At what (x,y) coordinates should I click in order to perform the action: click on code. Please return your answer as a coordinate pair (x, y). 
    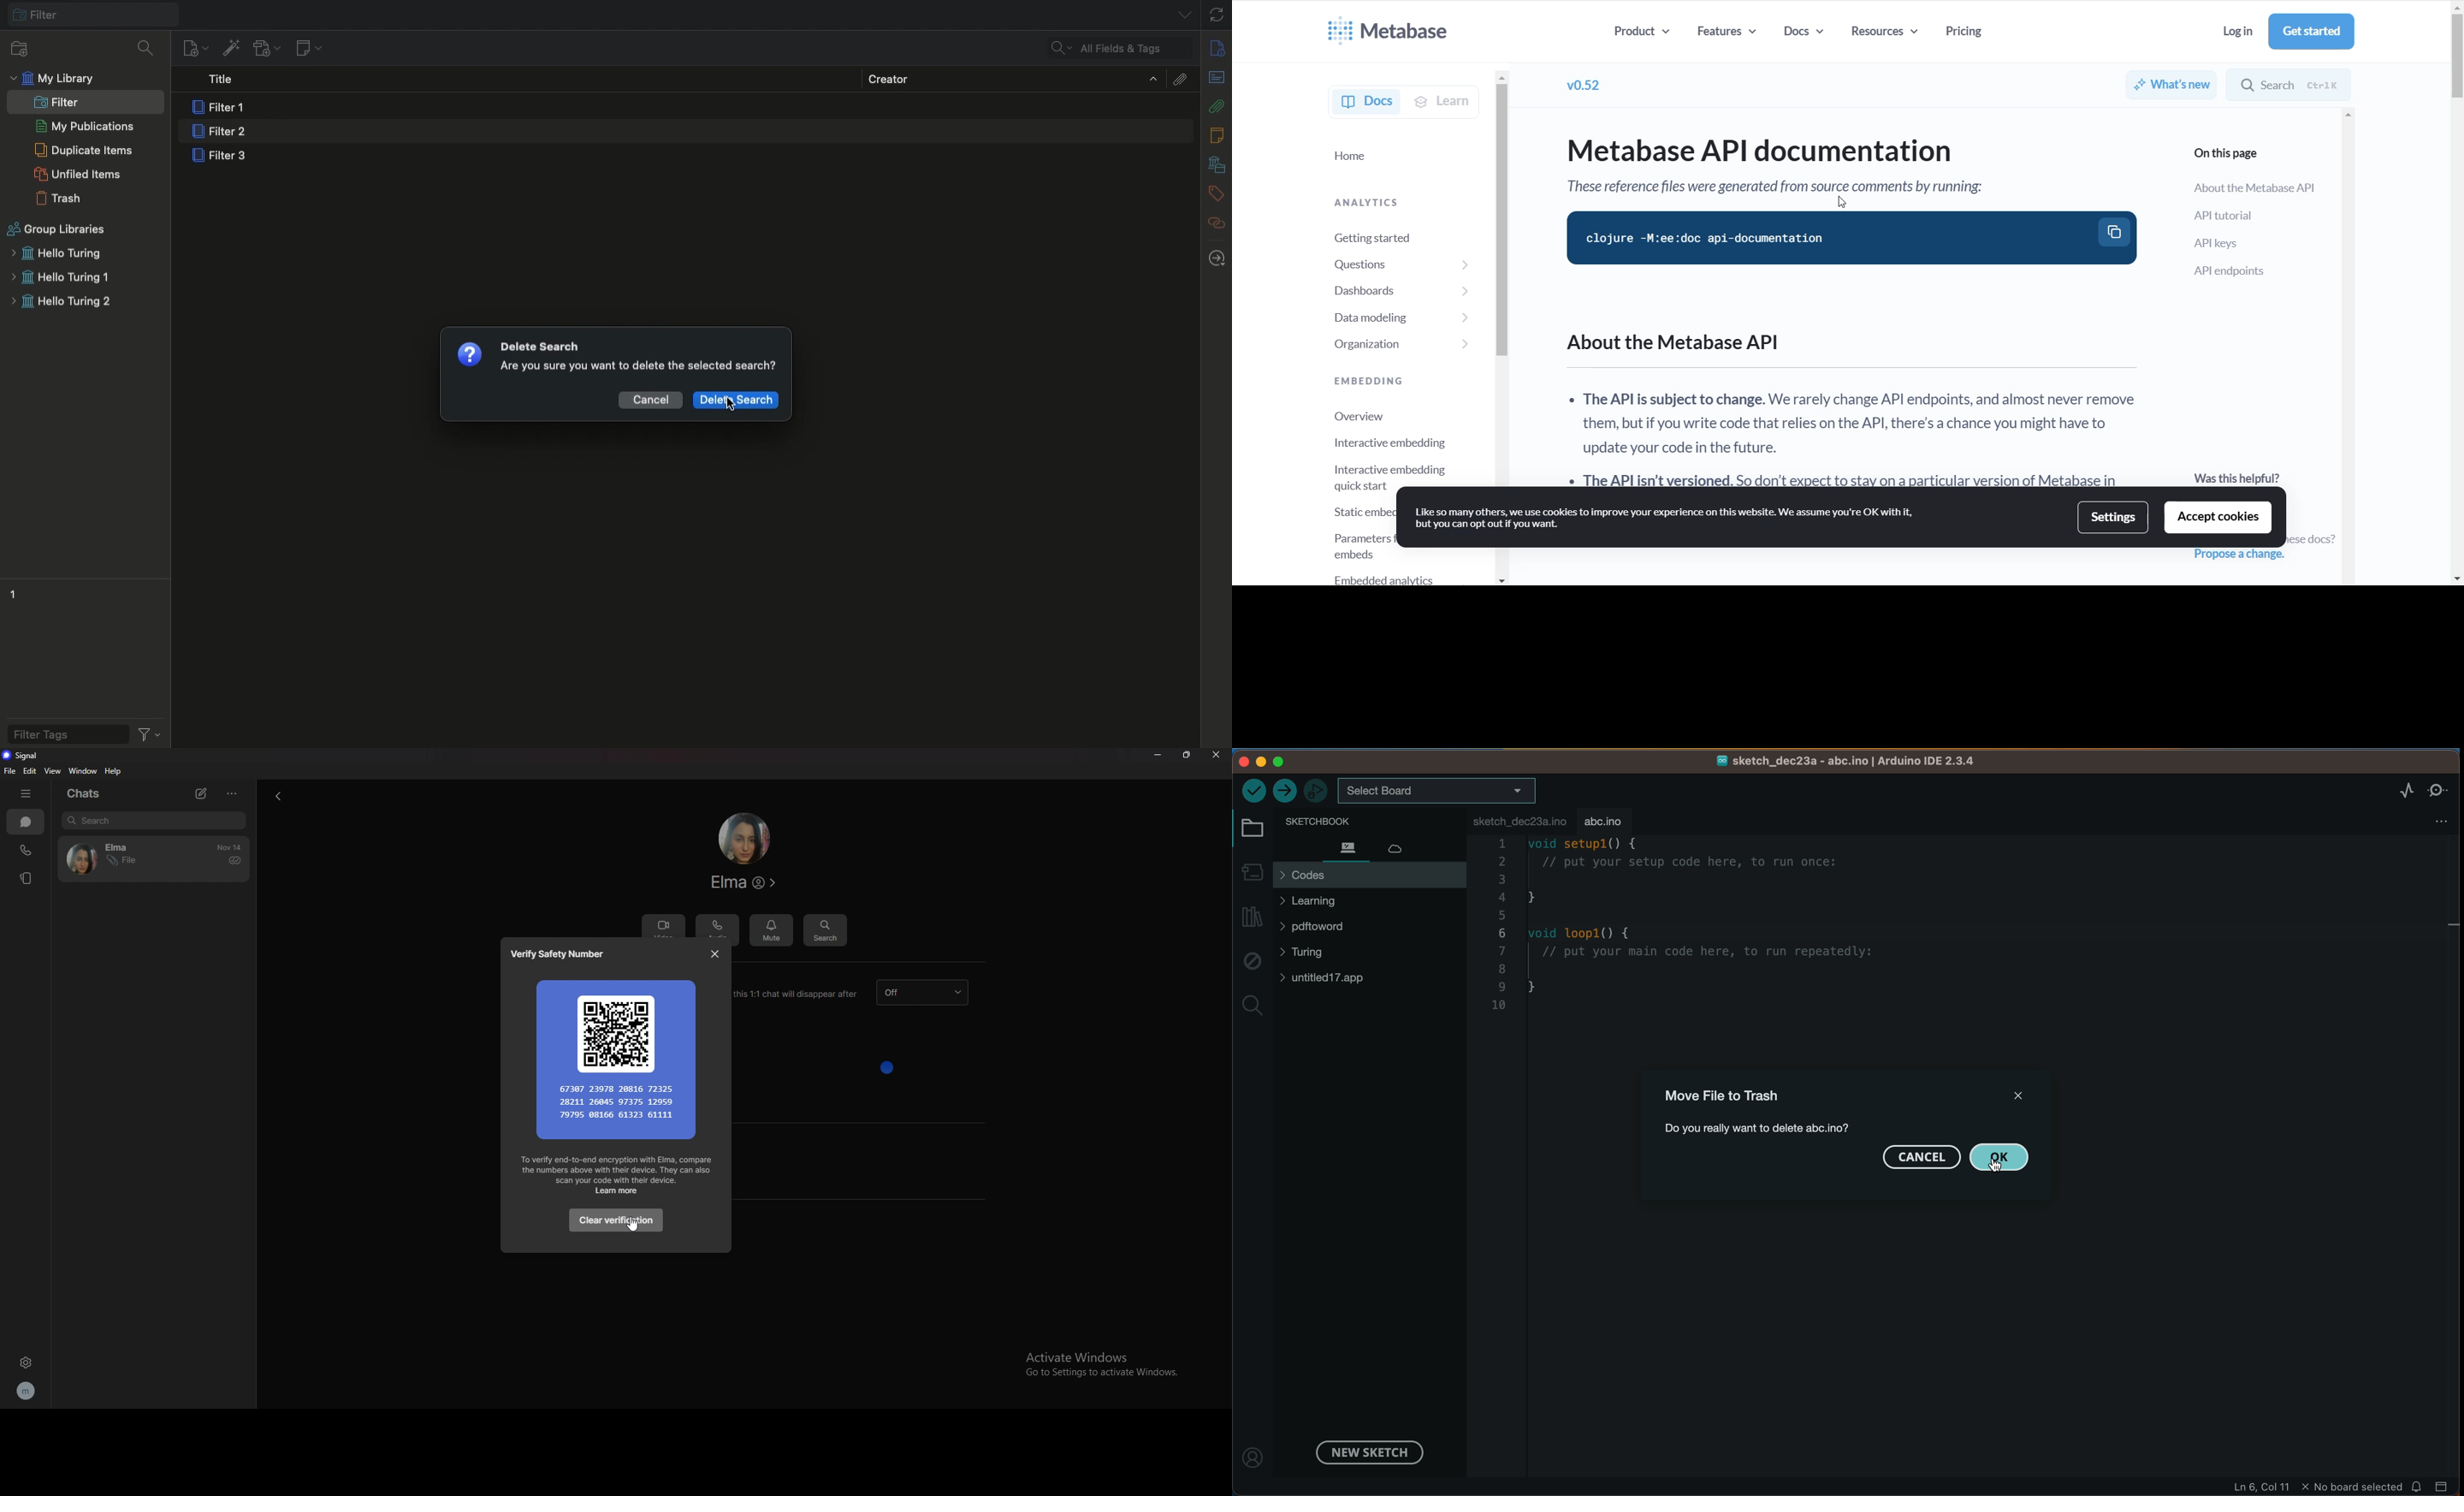
    Looking at the image, I should click on (1735, 934).